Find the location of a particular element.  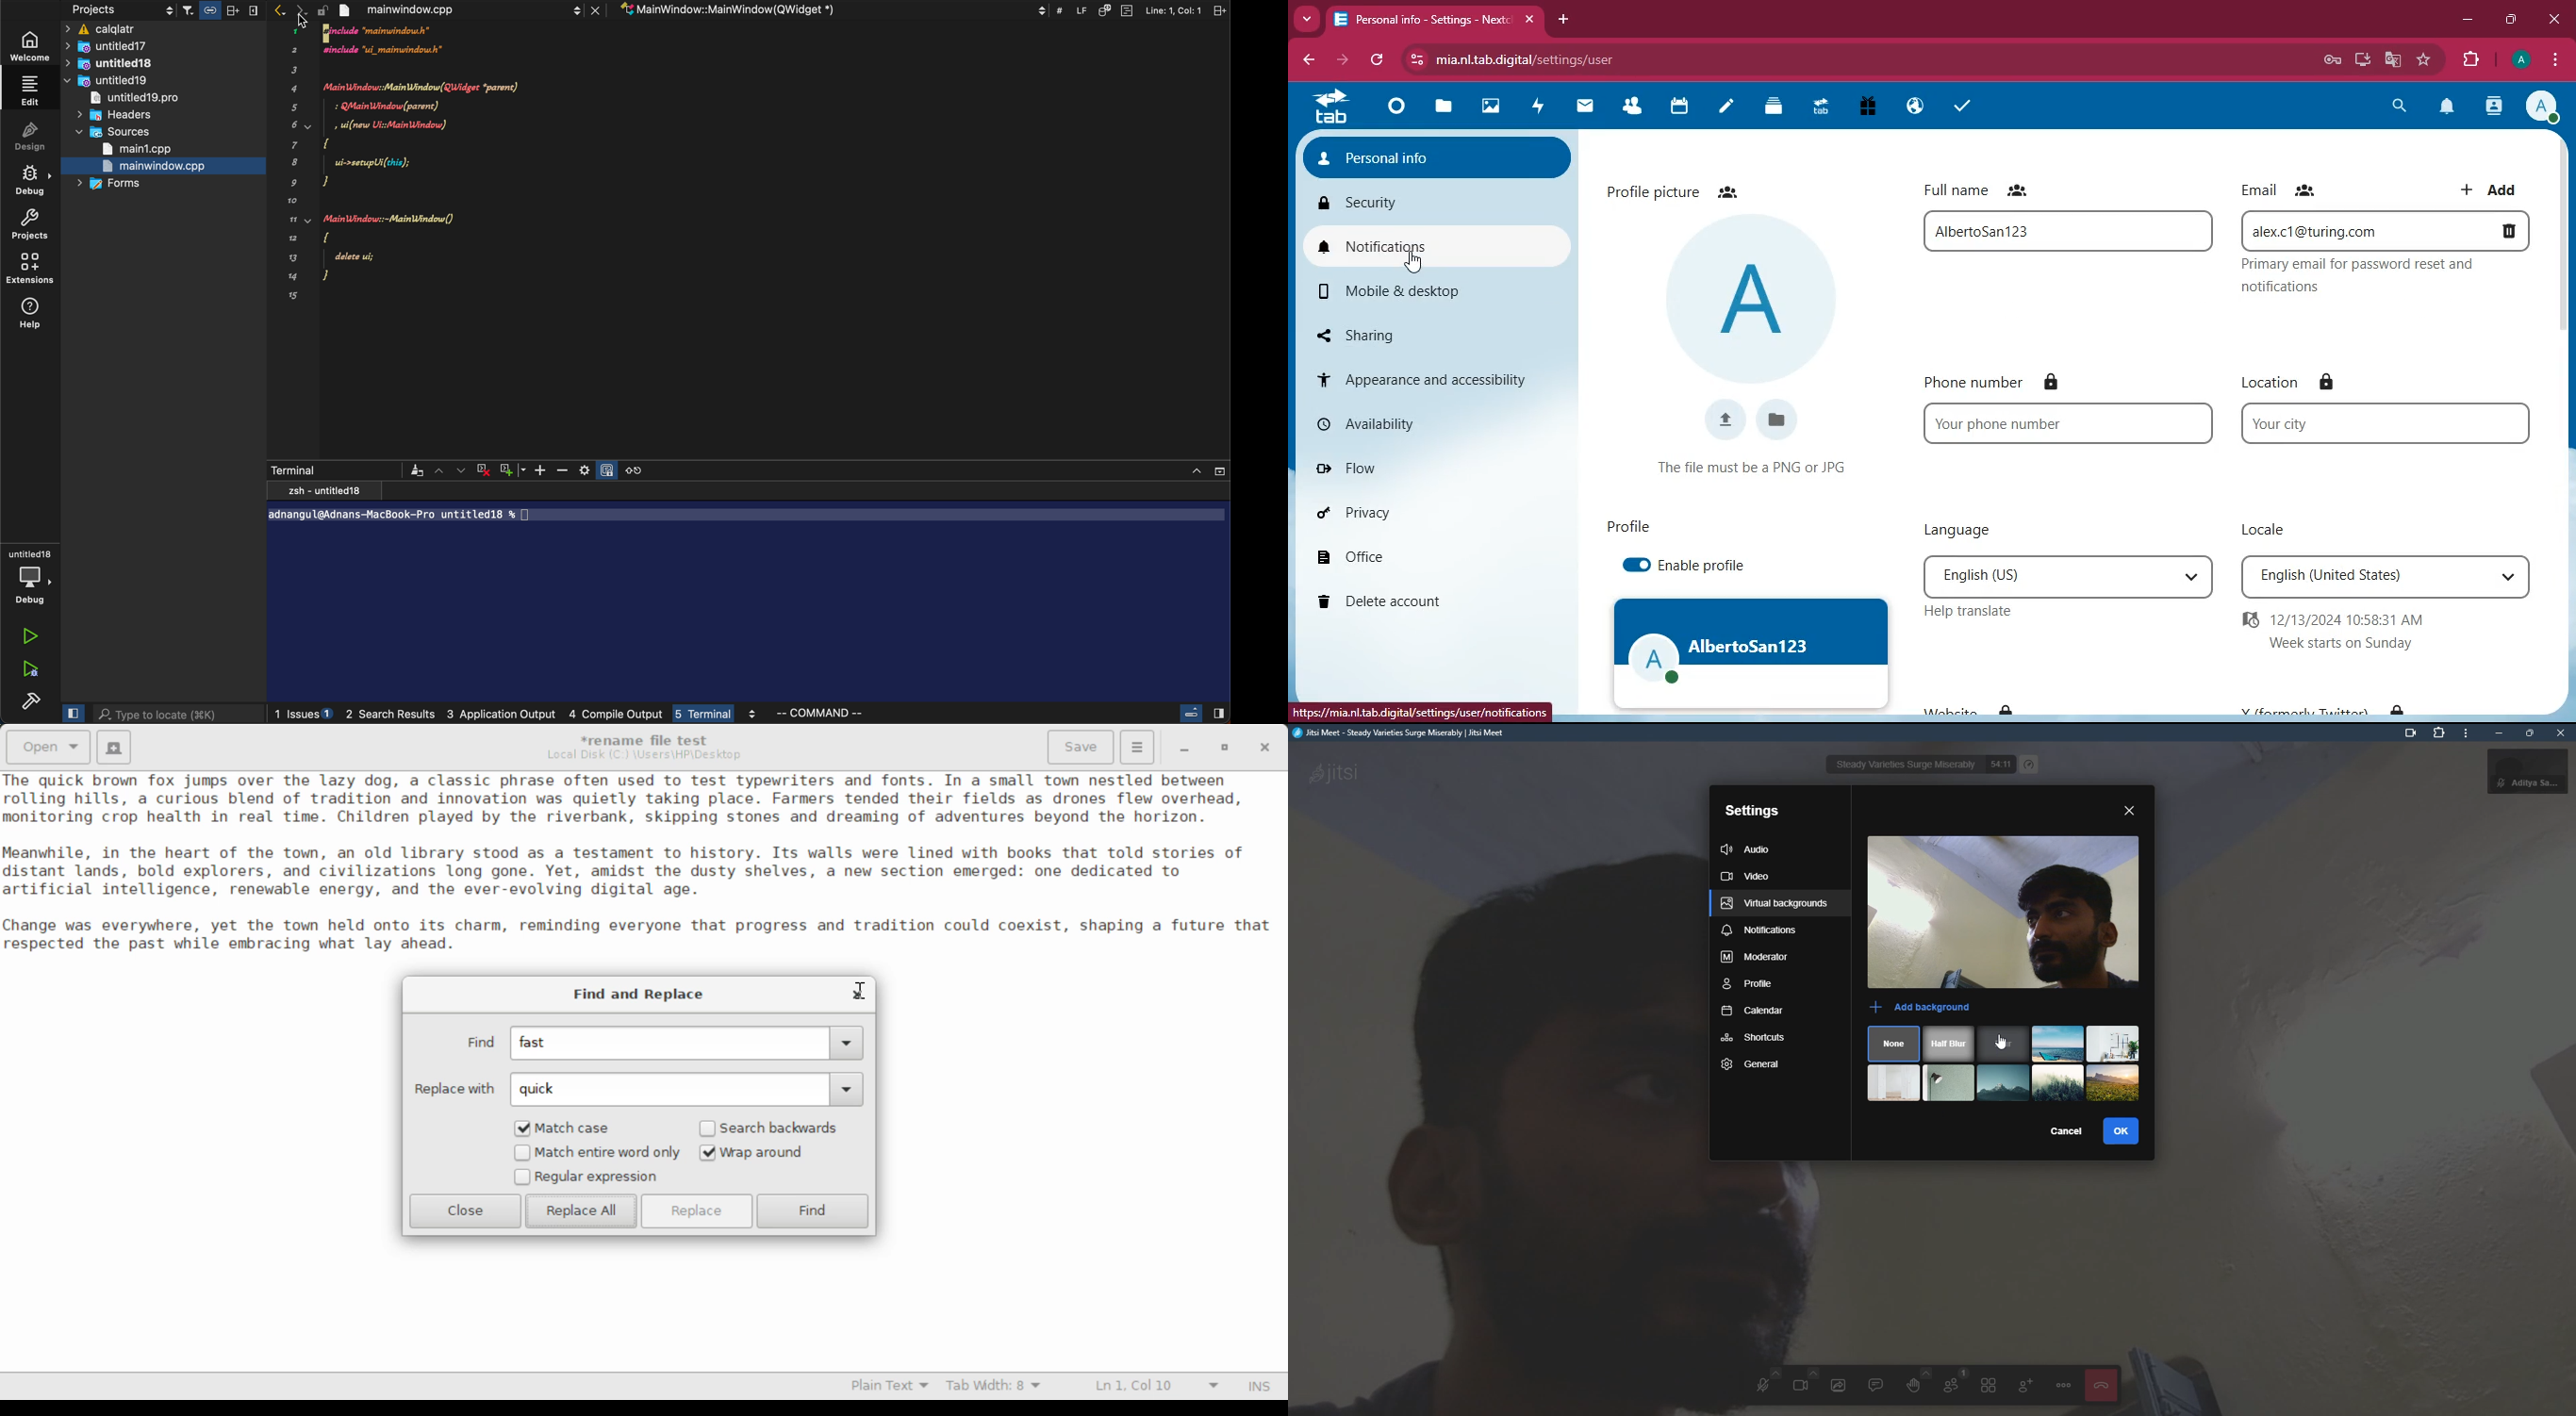

scenery is located at coordinates (2058, 1045).